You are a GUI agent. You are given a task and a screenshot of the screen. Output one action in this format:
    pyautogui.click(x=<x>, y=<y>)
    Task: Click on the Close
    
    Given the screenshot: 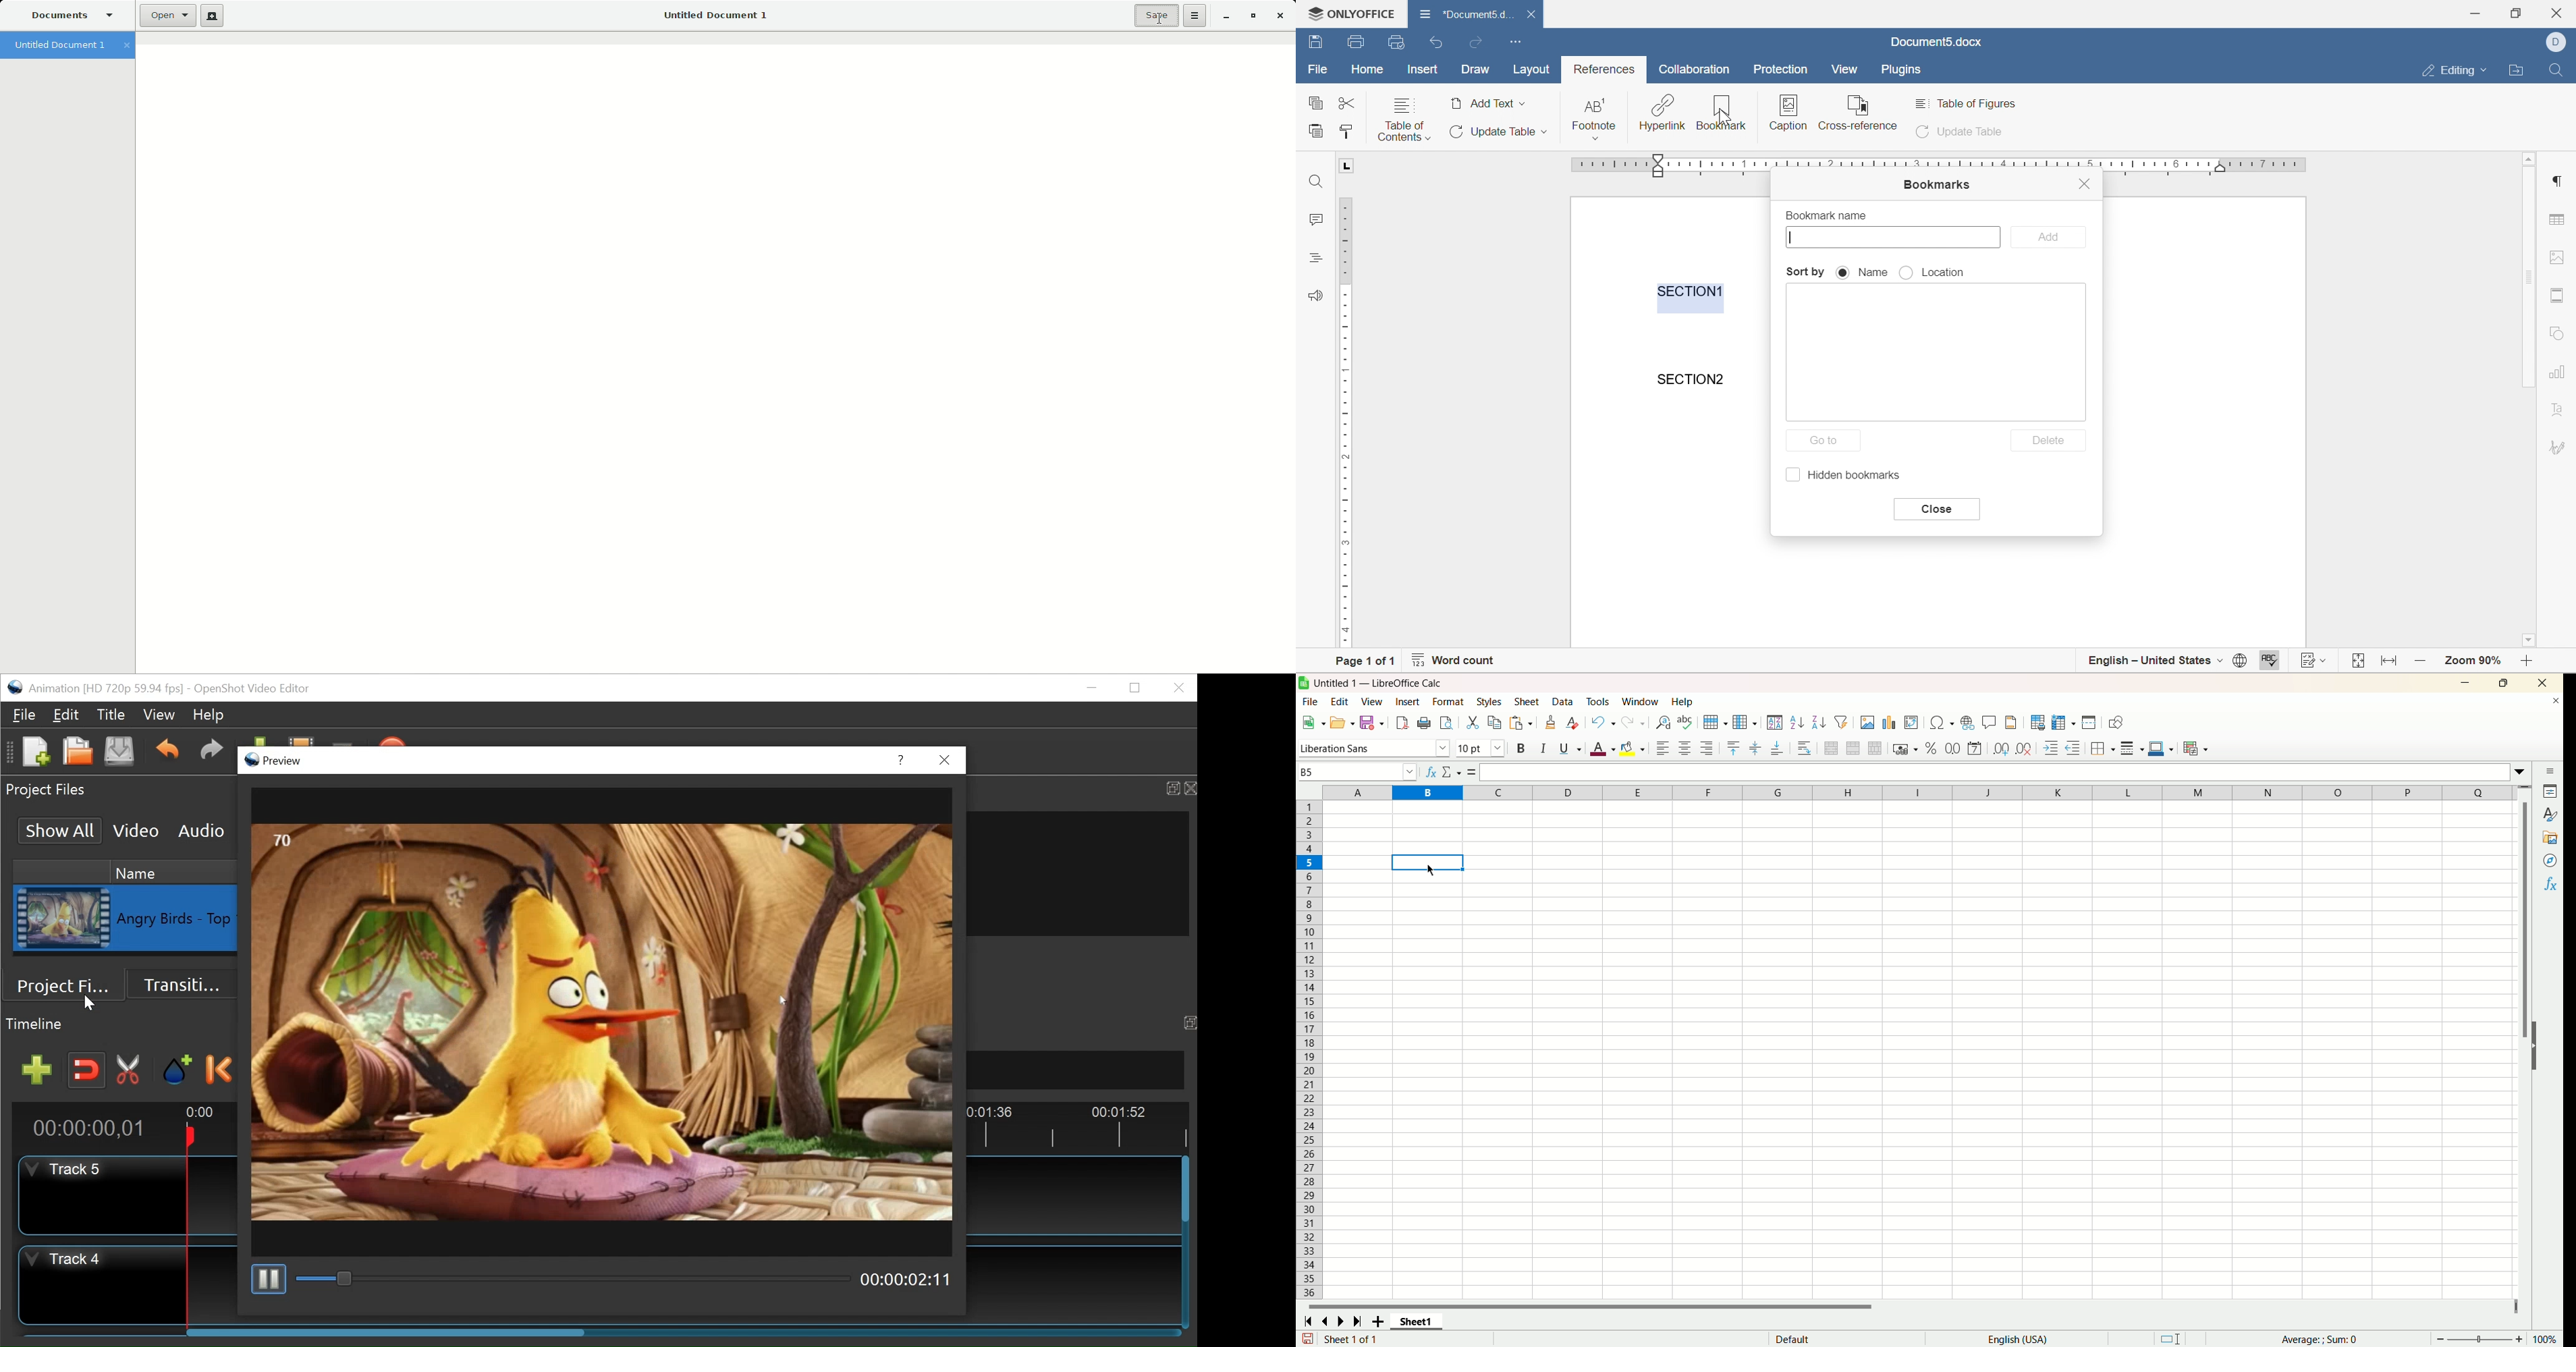 What is the action you would take?
    pyautogui.click(x=1189, y=787)
    